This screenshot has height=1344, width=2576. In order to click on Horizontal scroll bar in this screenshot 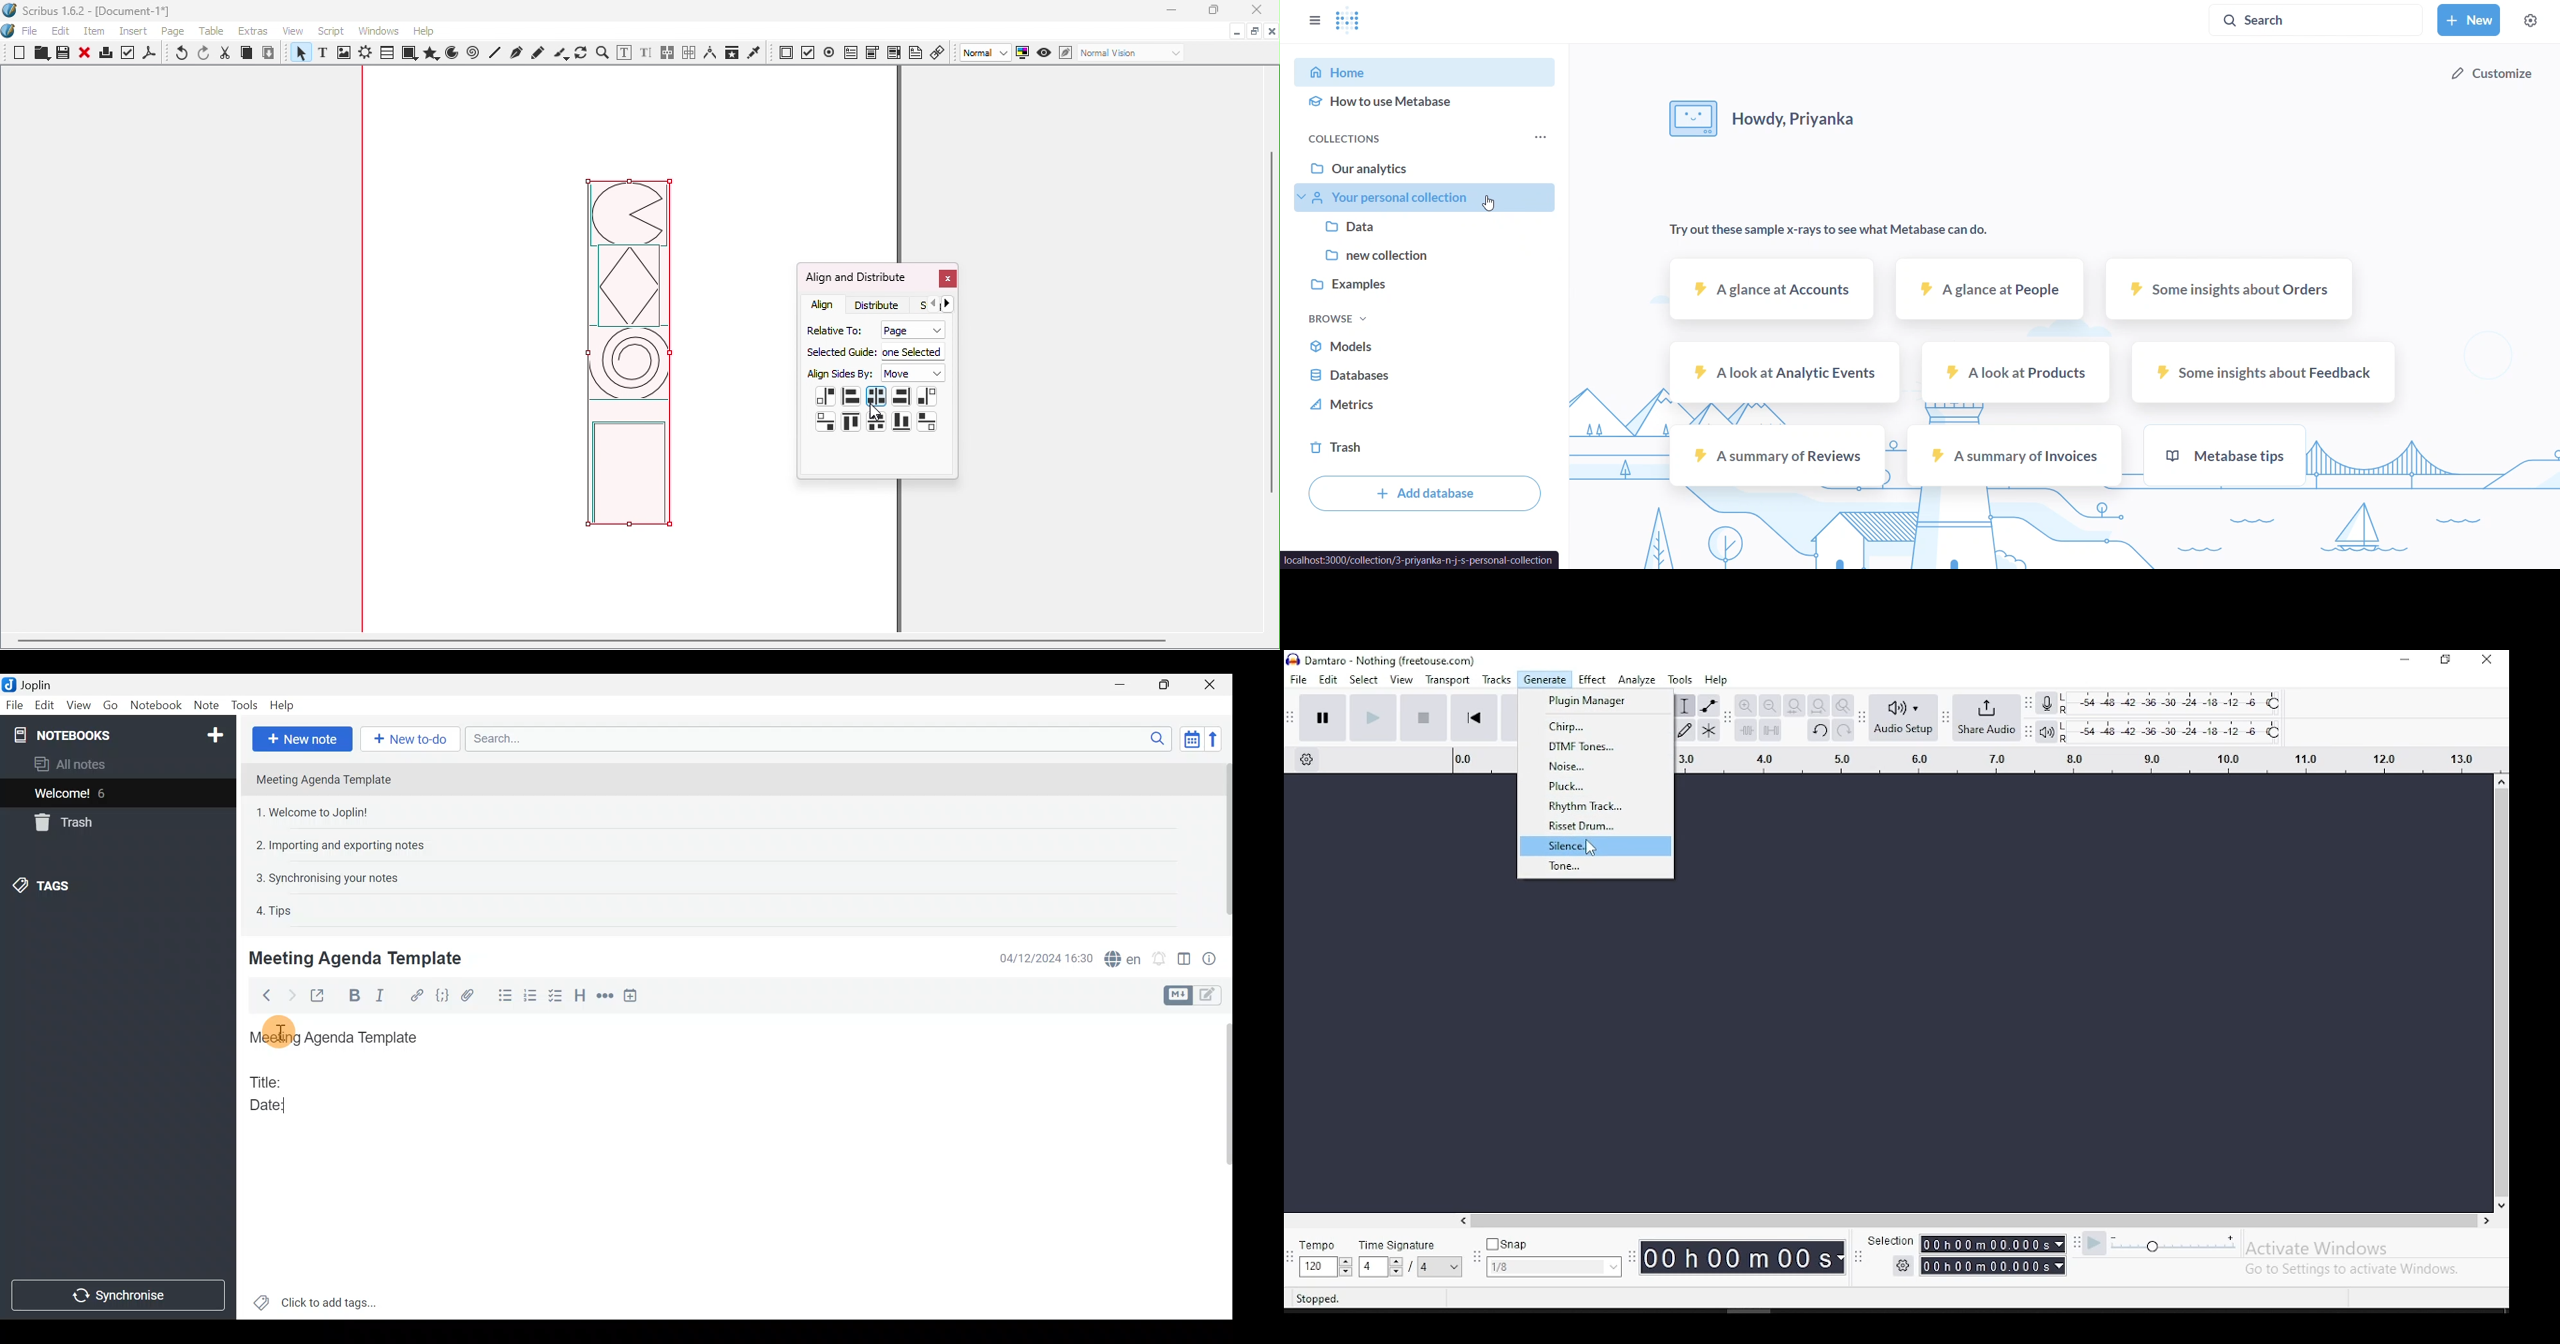, I will do `click(632, 644)`.